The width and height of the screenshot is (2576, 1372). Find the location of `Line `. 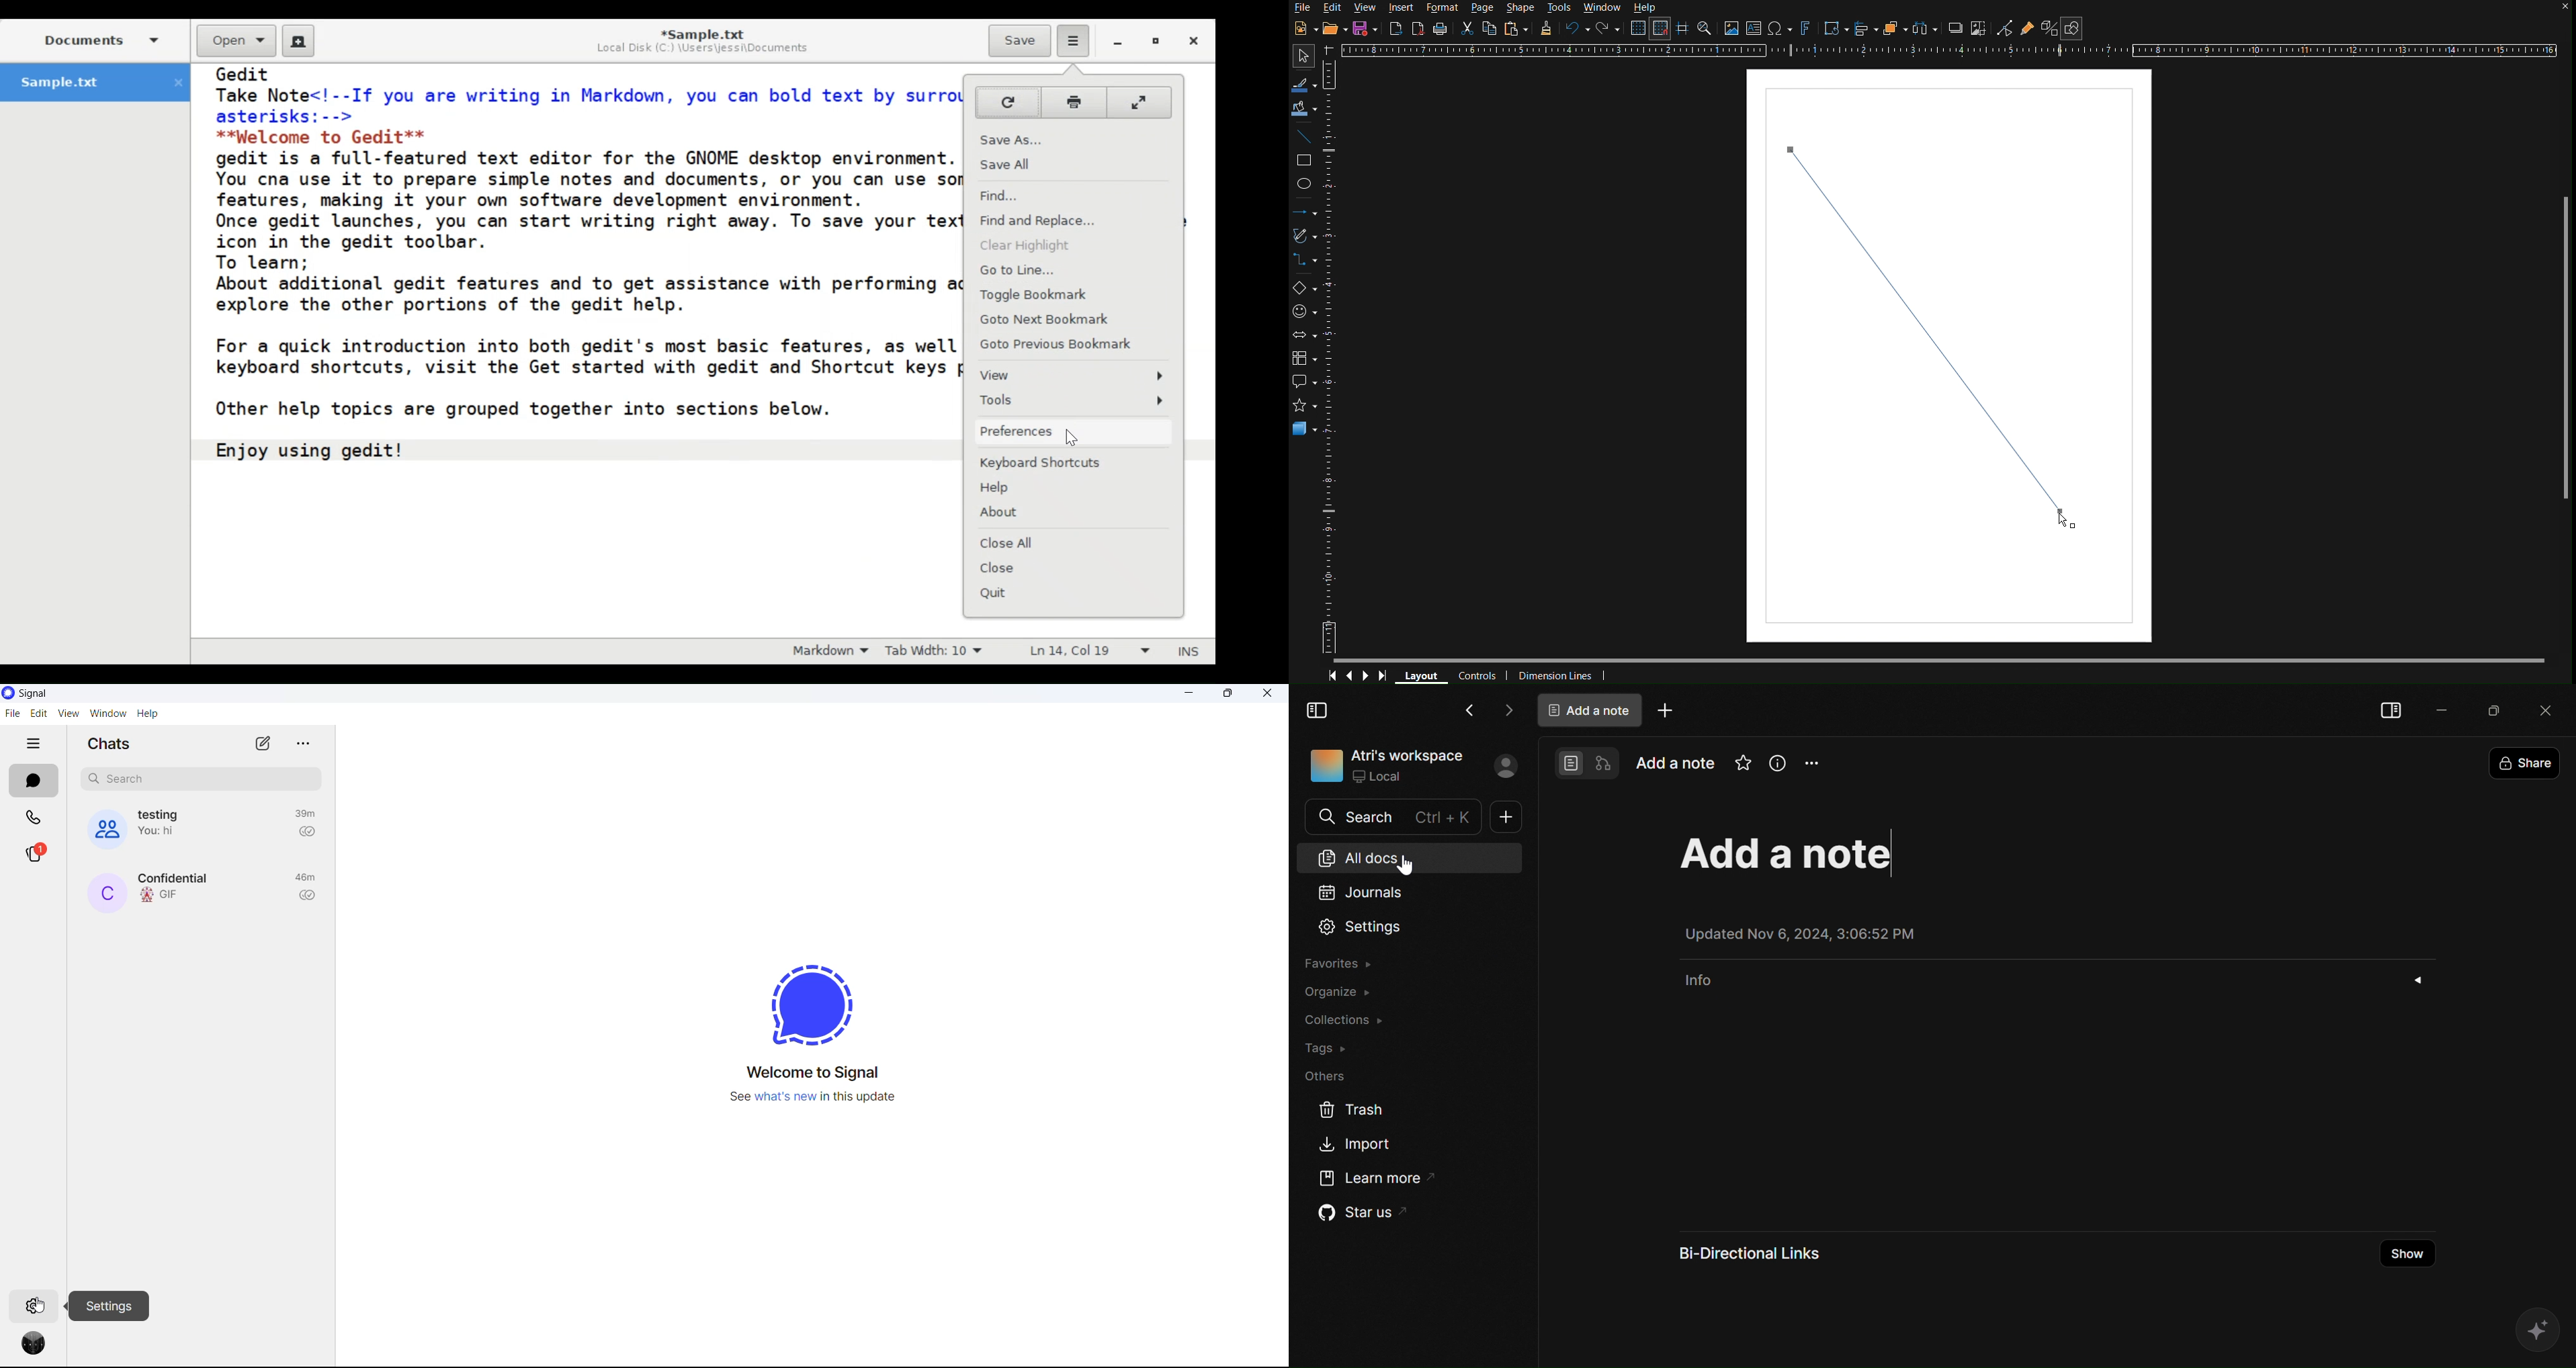

Line  is located at coordinates (1304, 137).